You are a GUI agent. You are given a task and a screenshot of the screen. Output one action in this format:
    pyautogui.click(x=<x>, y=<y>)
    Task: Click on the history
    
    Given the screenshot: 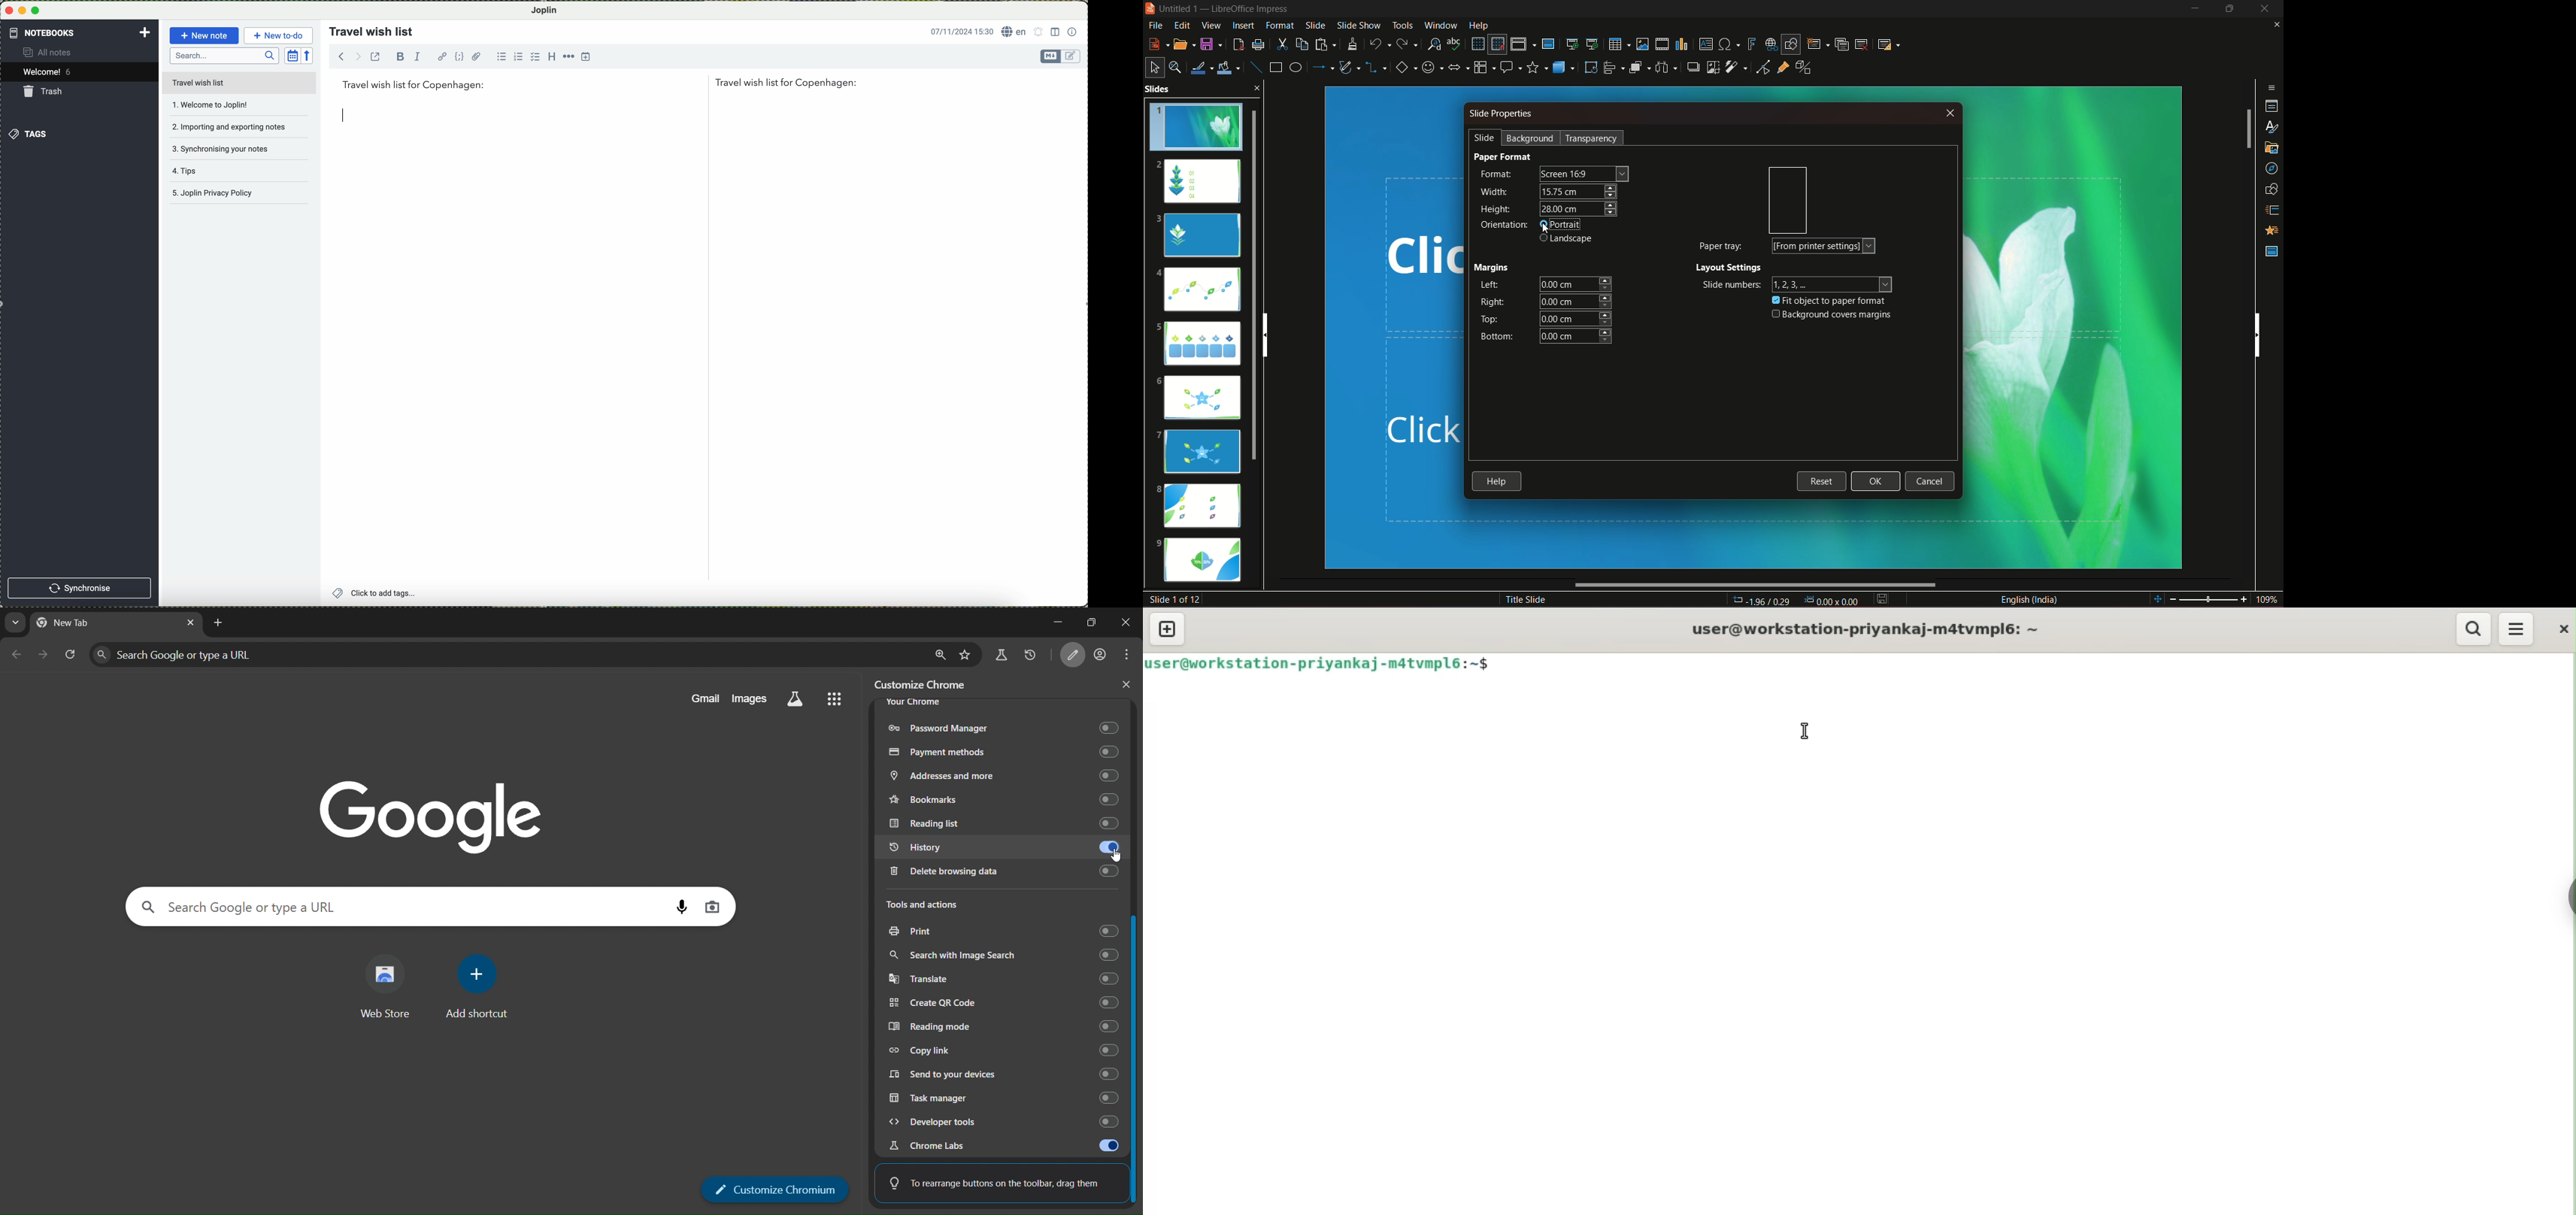 What is the action you would take?
    pyautogui.click(x=1030, y=656)
    